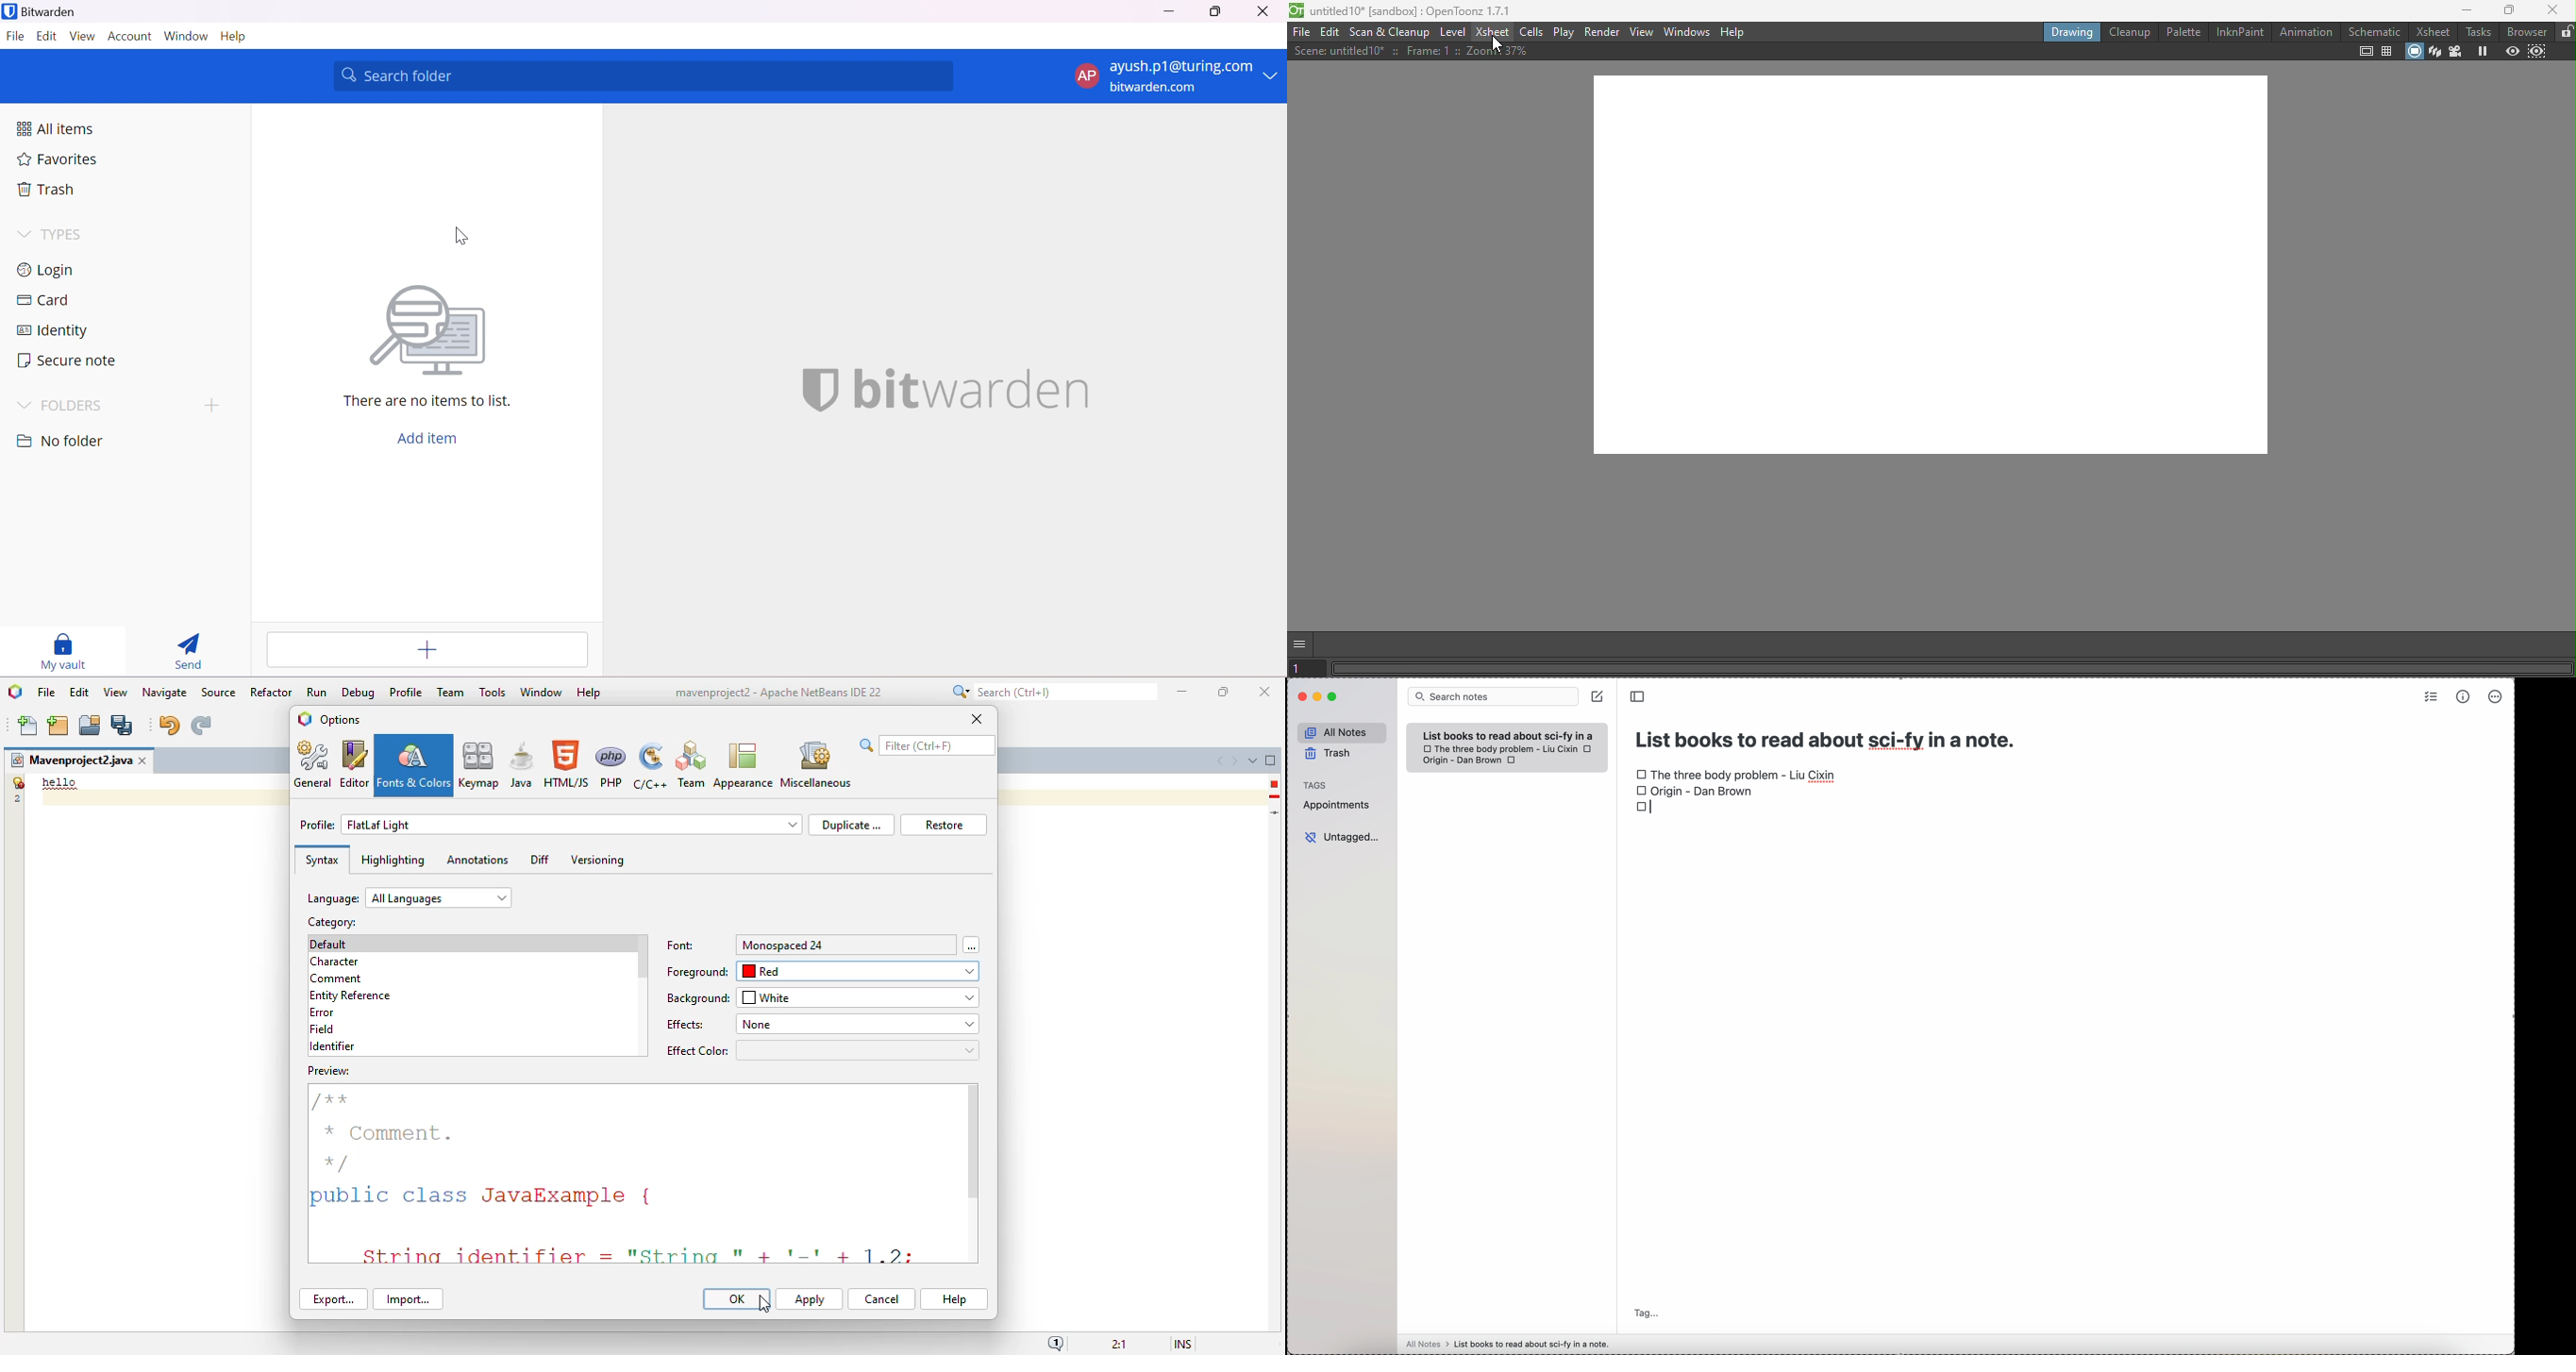 The image size is (2576, 1372). I want to click on create folder, so click(209, 406).